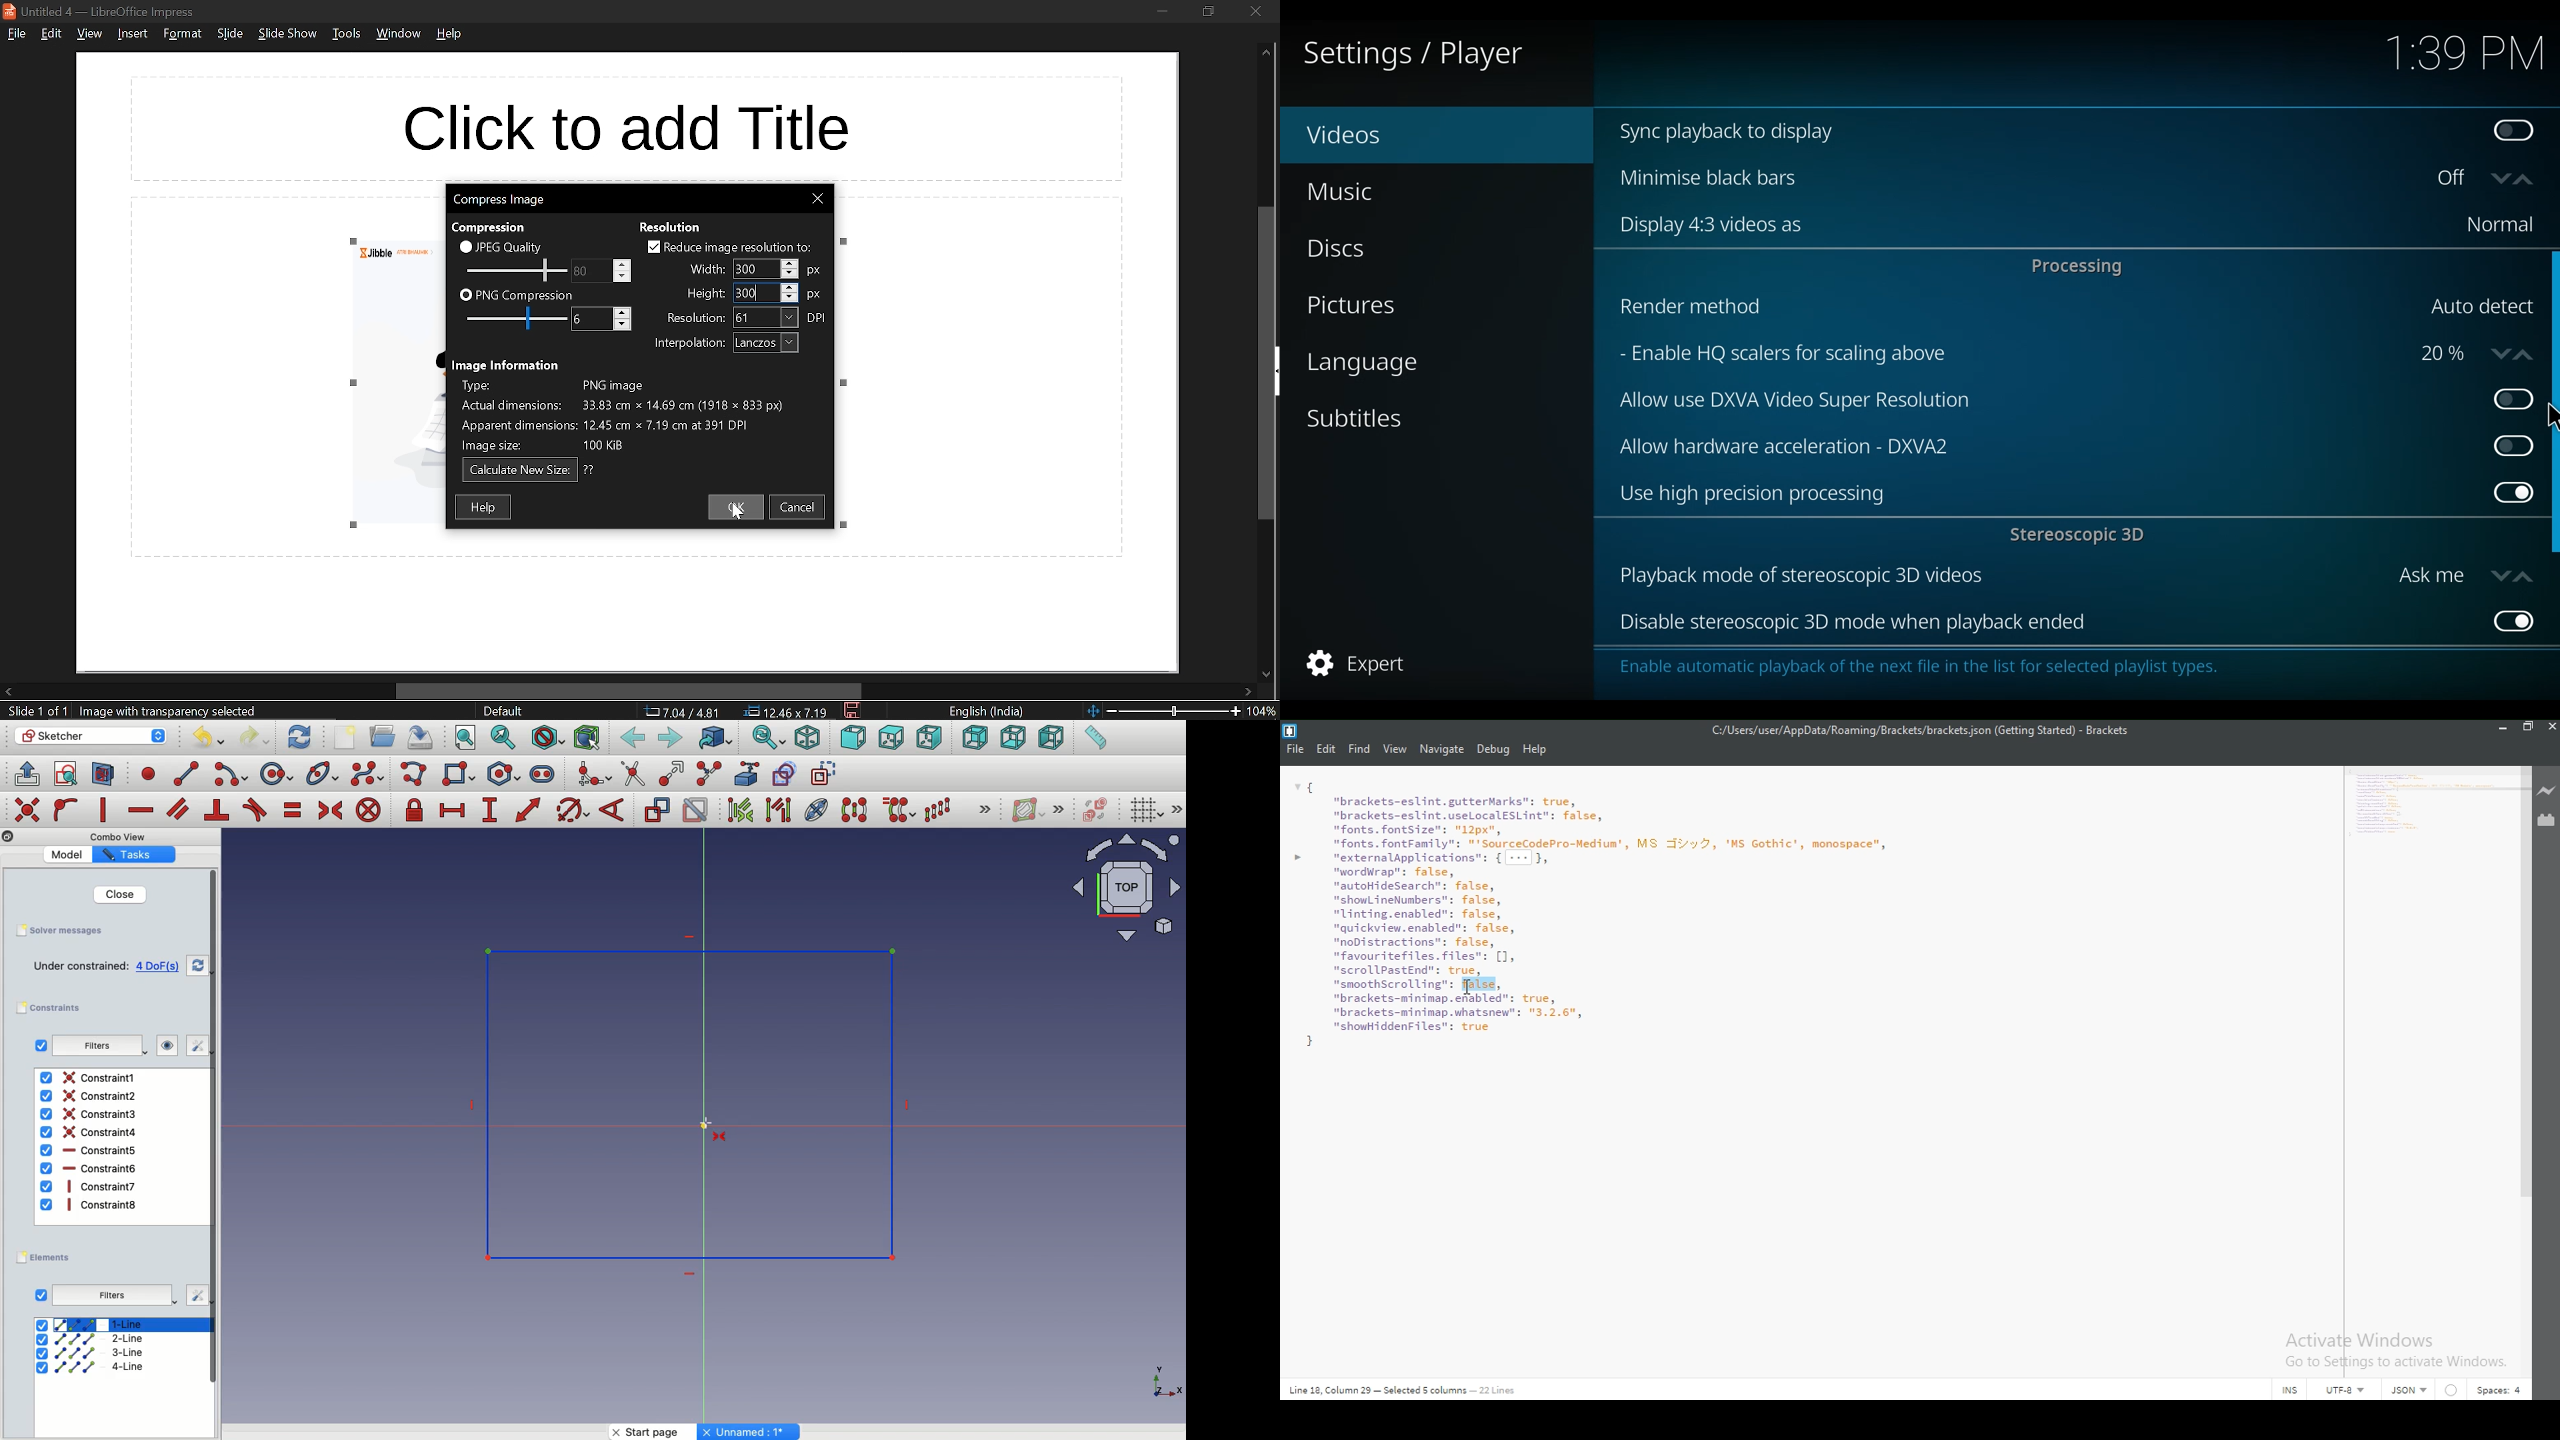 This screenshot has width=2576, height=1456. What do you see at coordinates (517, 269) in the screenshot?
I see `JPEG quality scale` at bounding box center [517, 269].